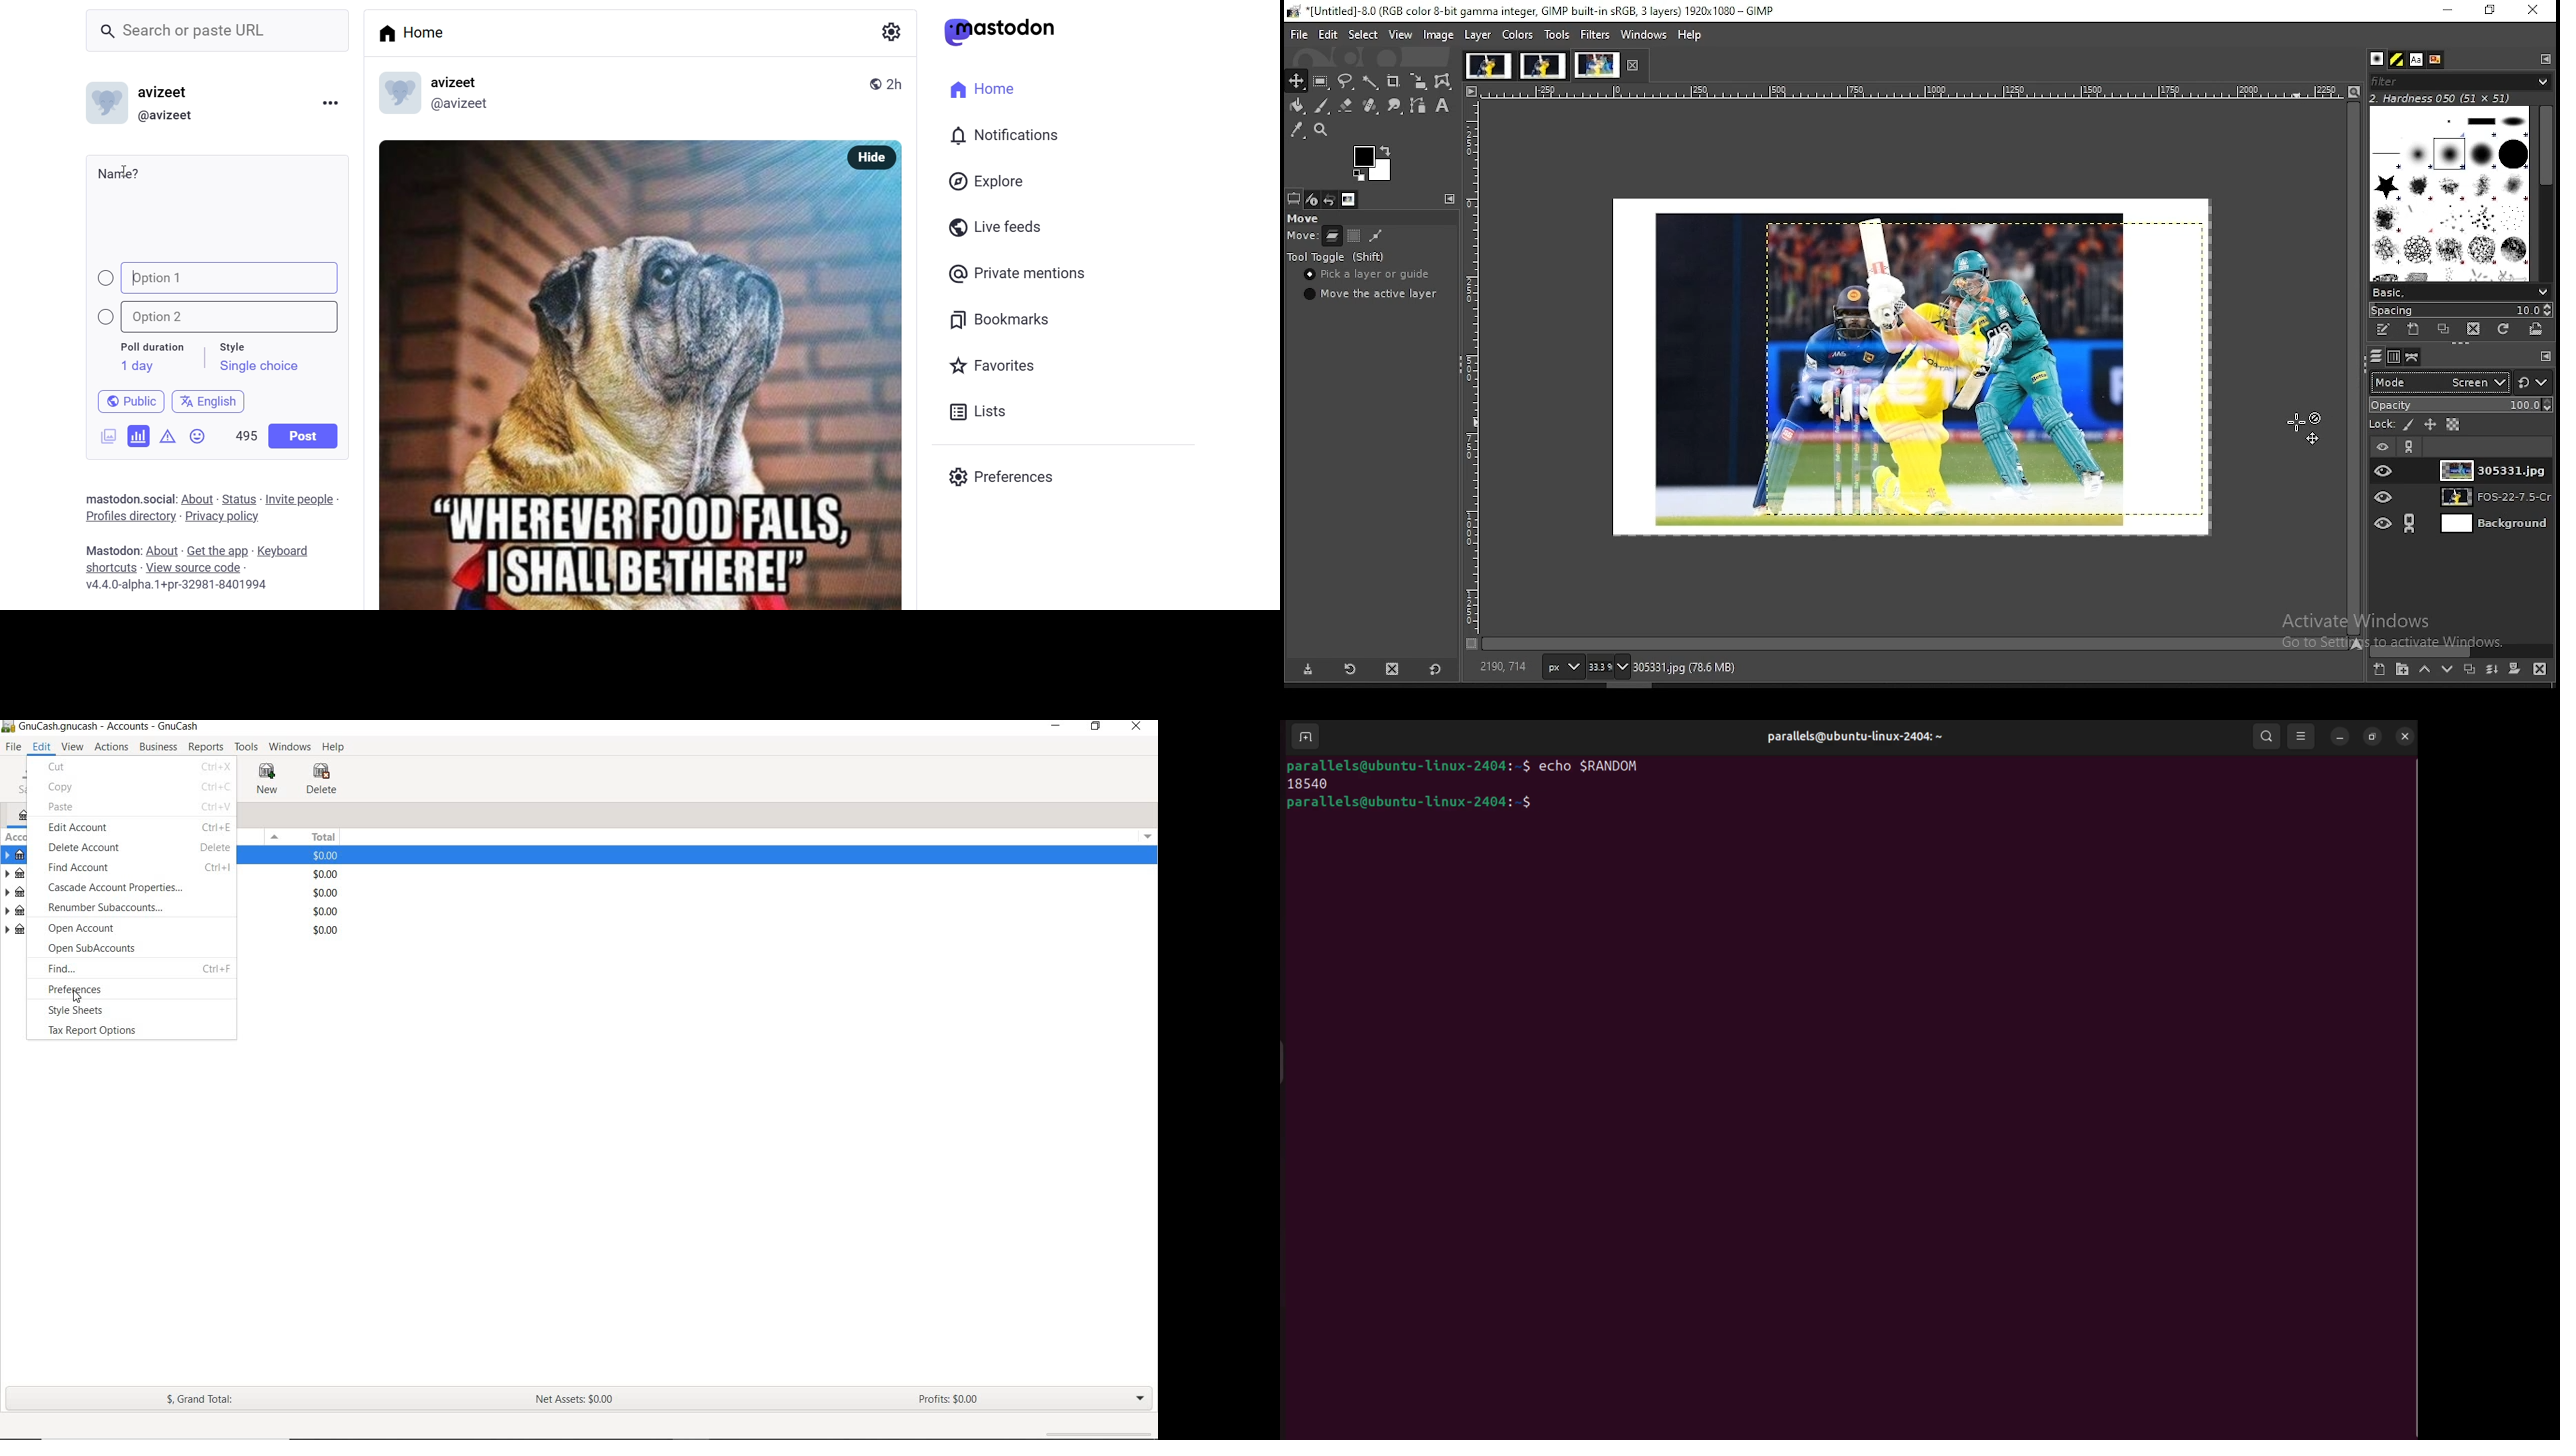  Describe the element at coordinates (900, 78) in the screenshot. I see `2h` at that location.